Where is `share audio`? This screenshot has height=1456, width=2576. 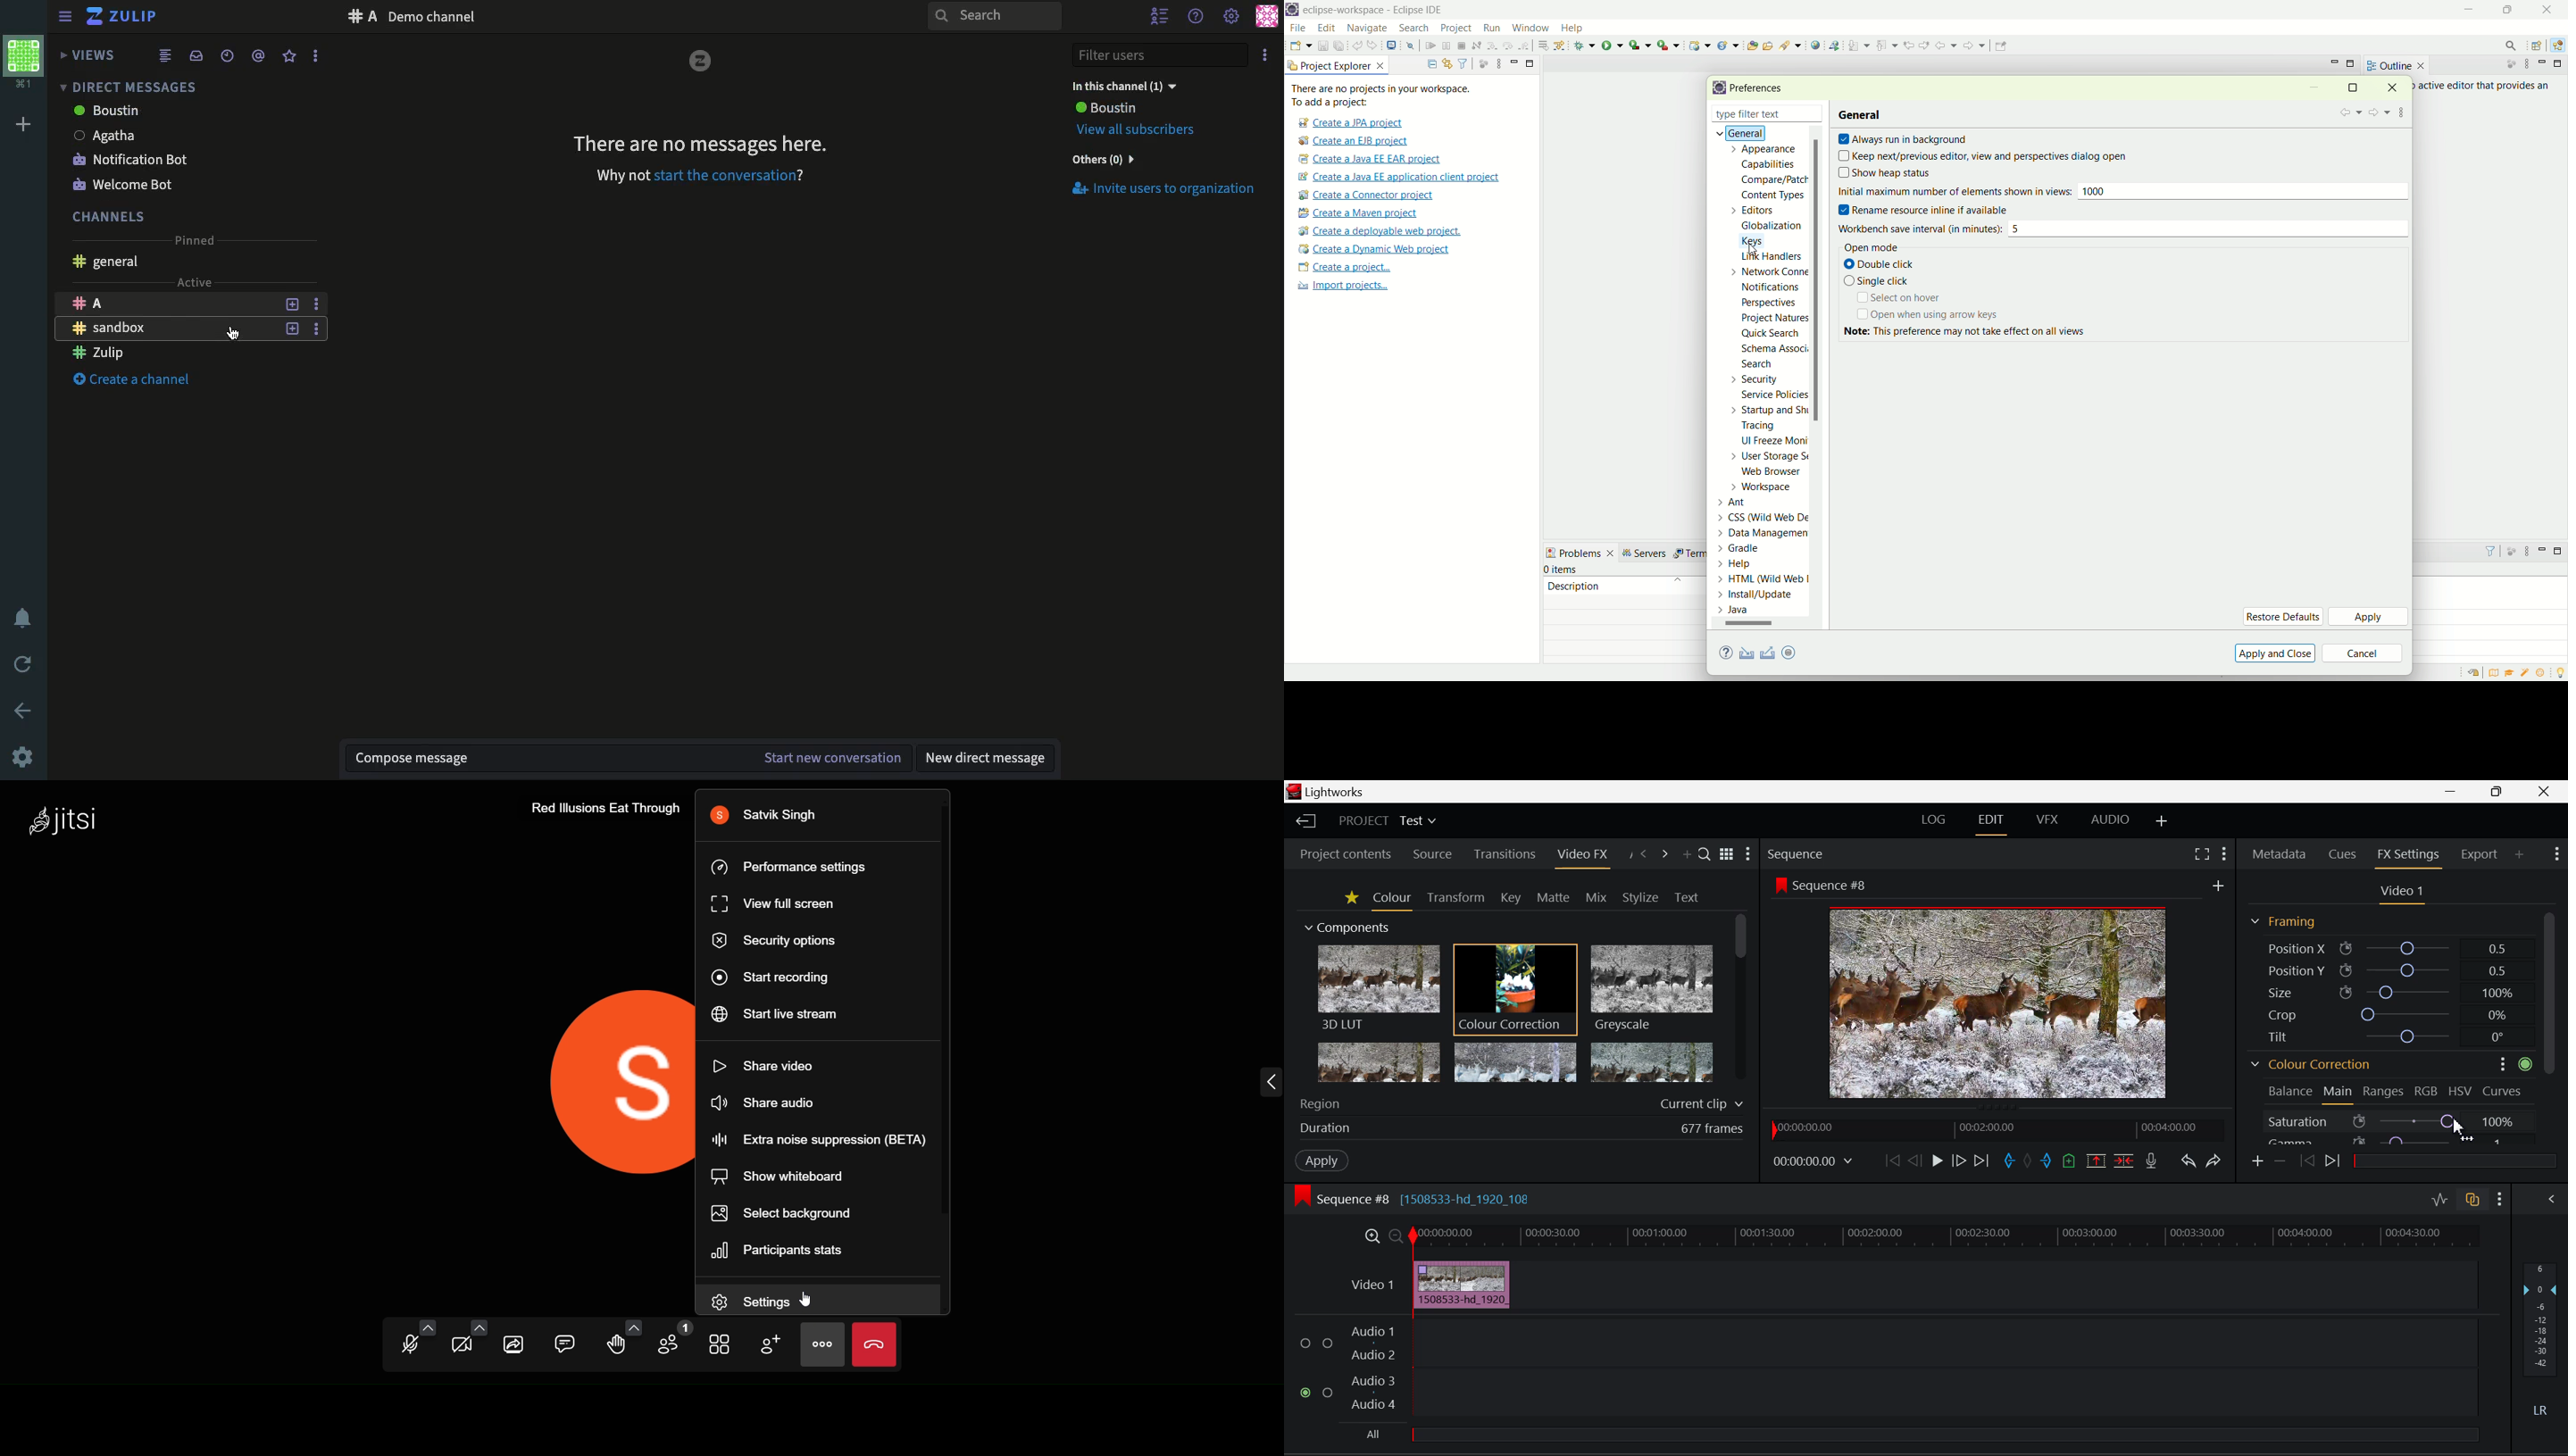
share audio is located at coordinates (763, 1104).